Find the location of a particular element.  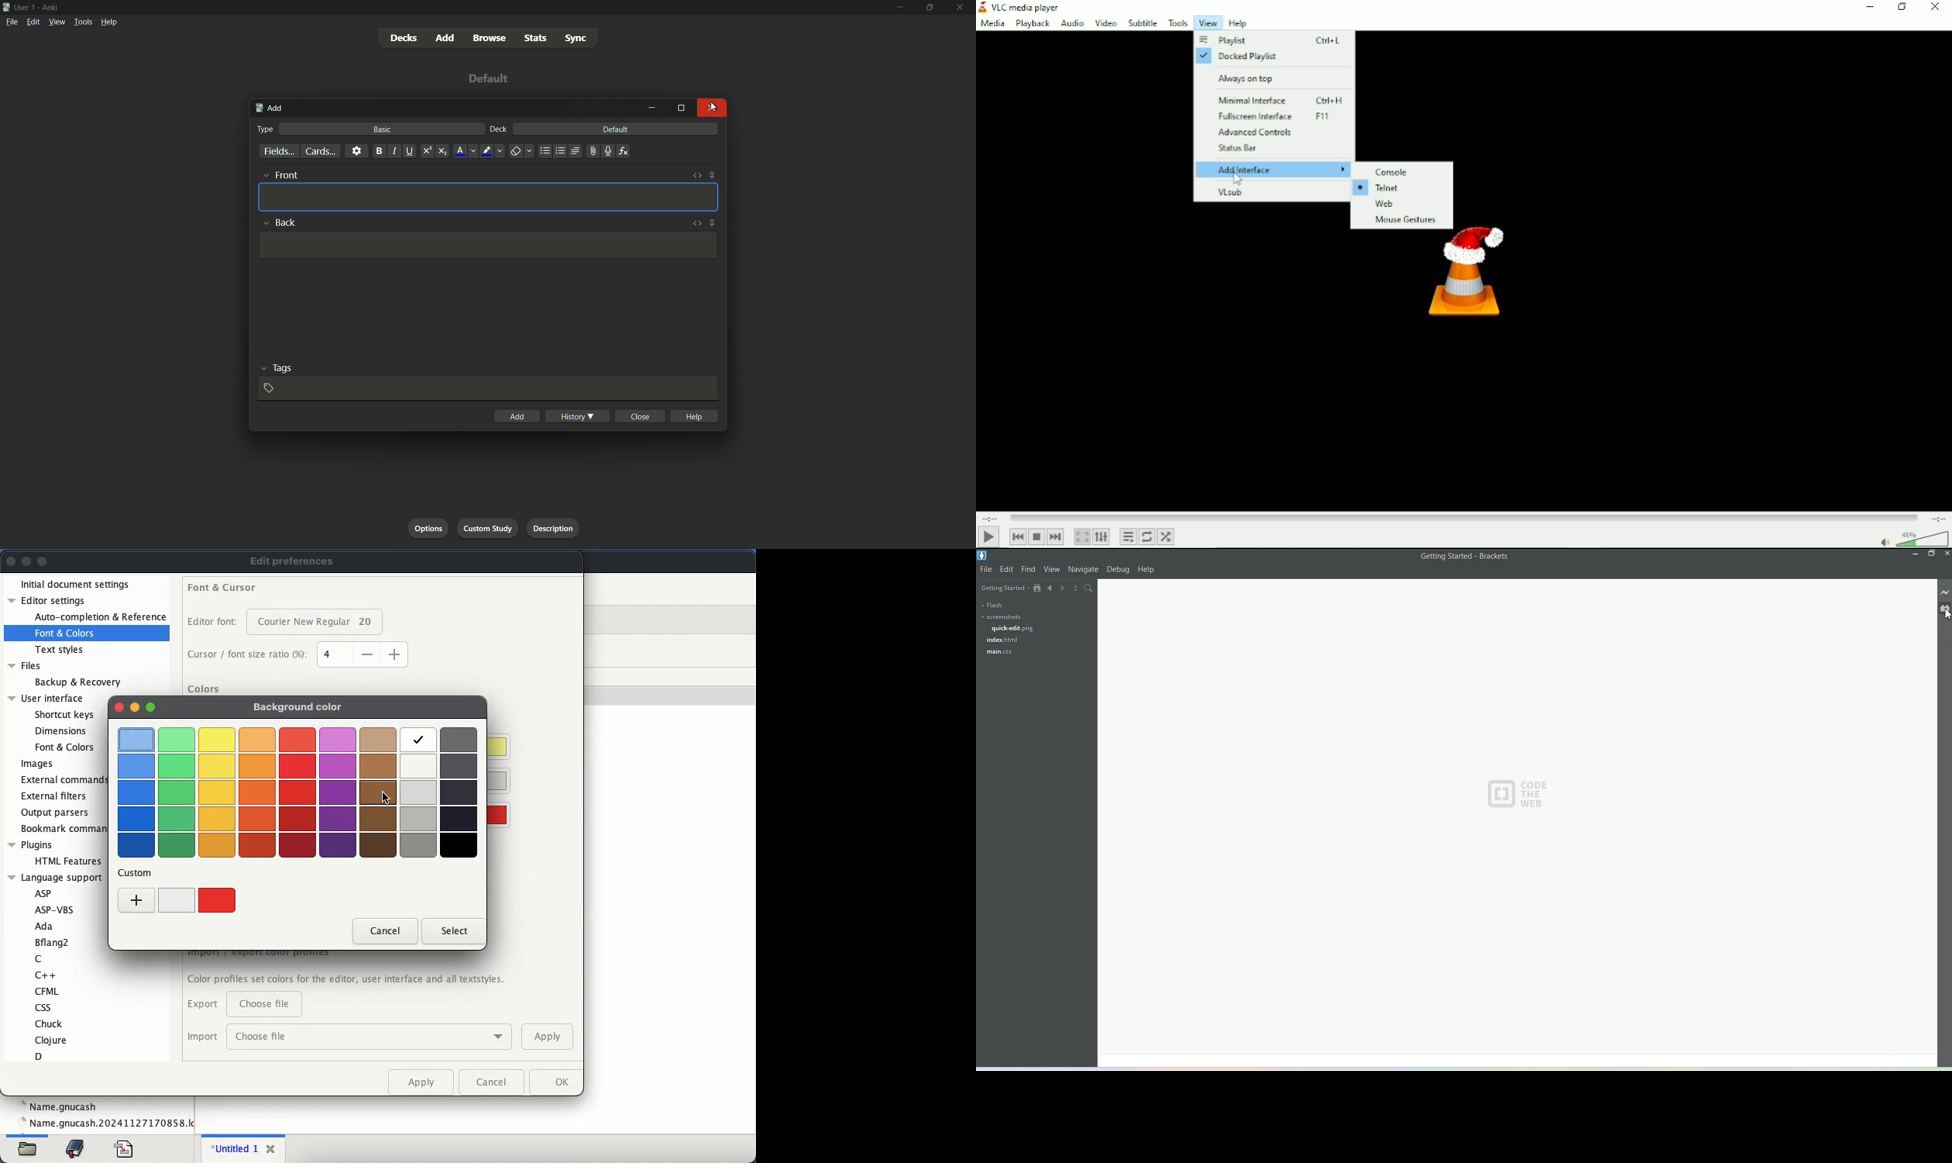

HTML Features is located at coordinates (68, 861).